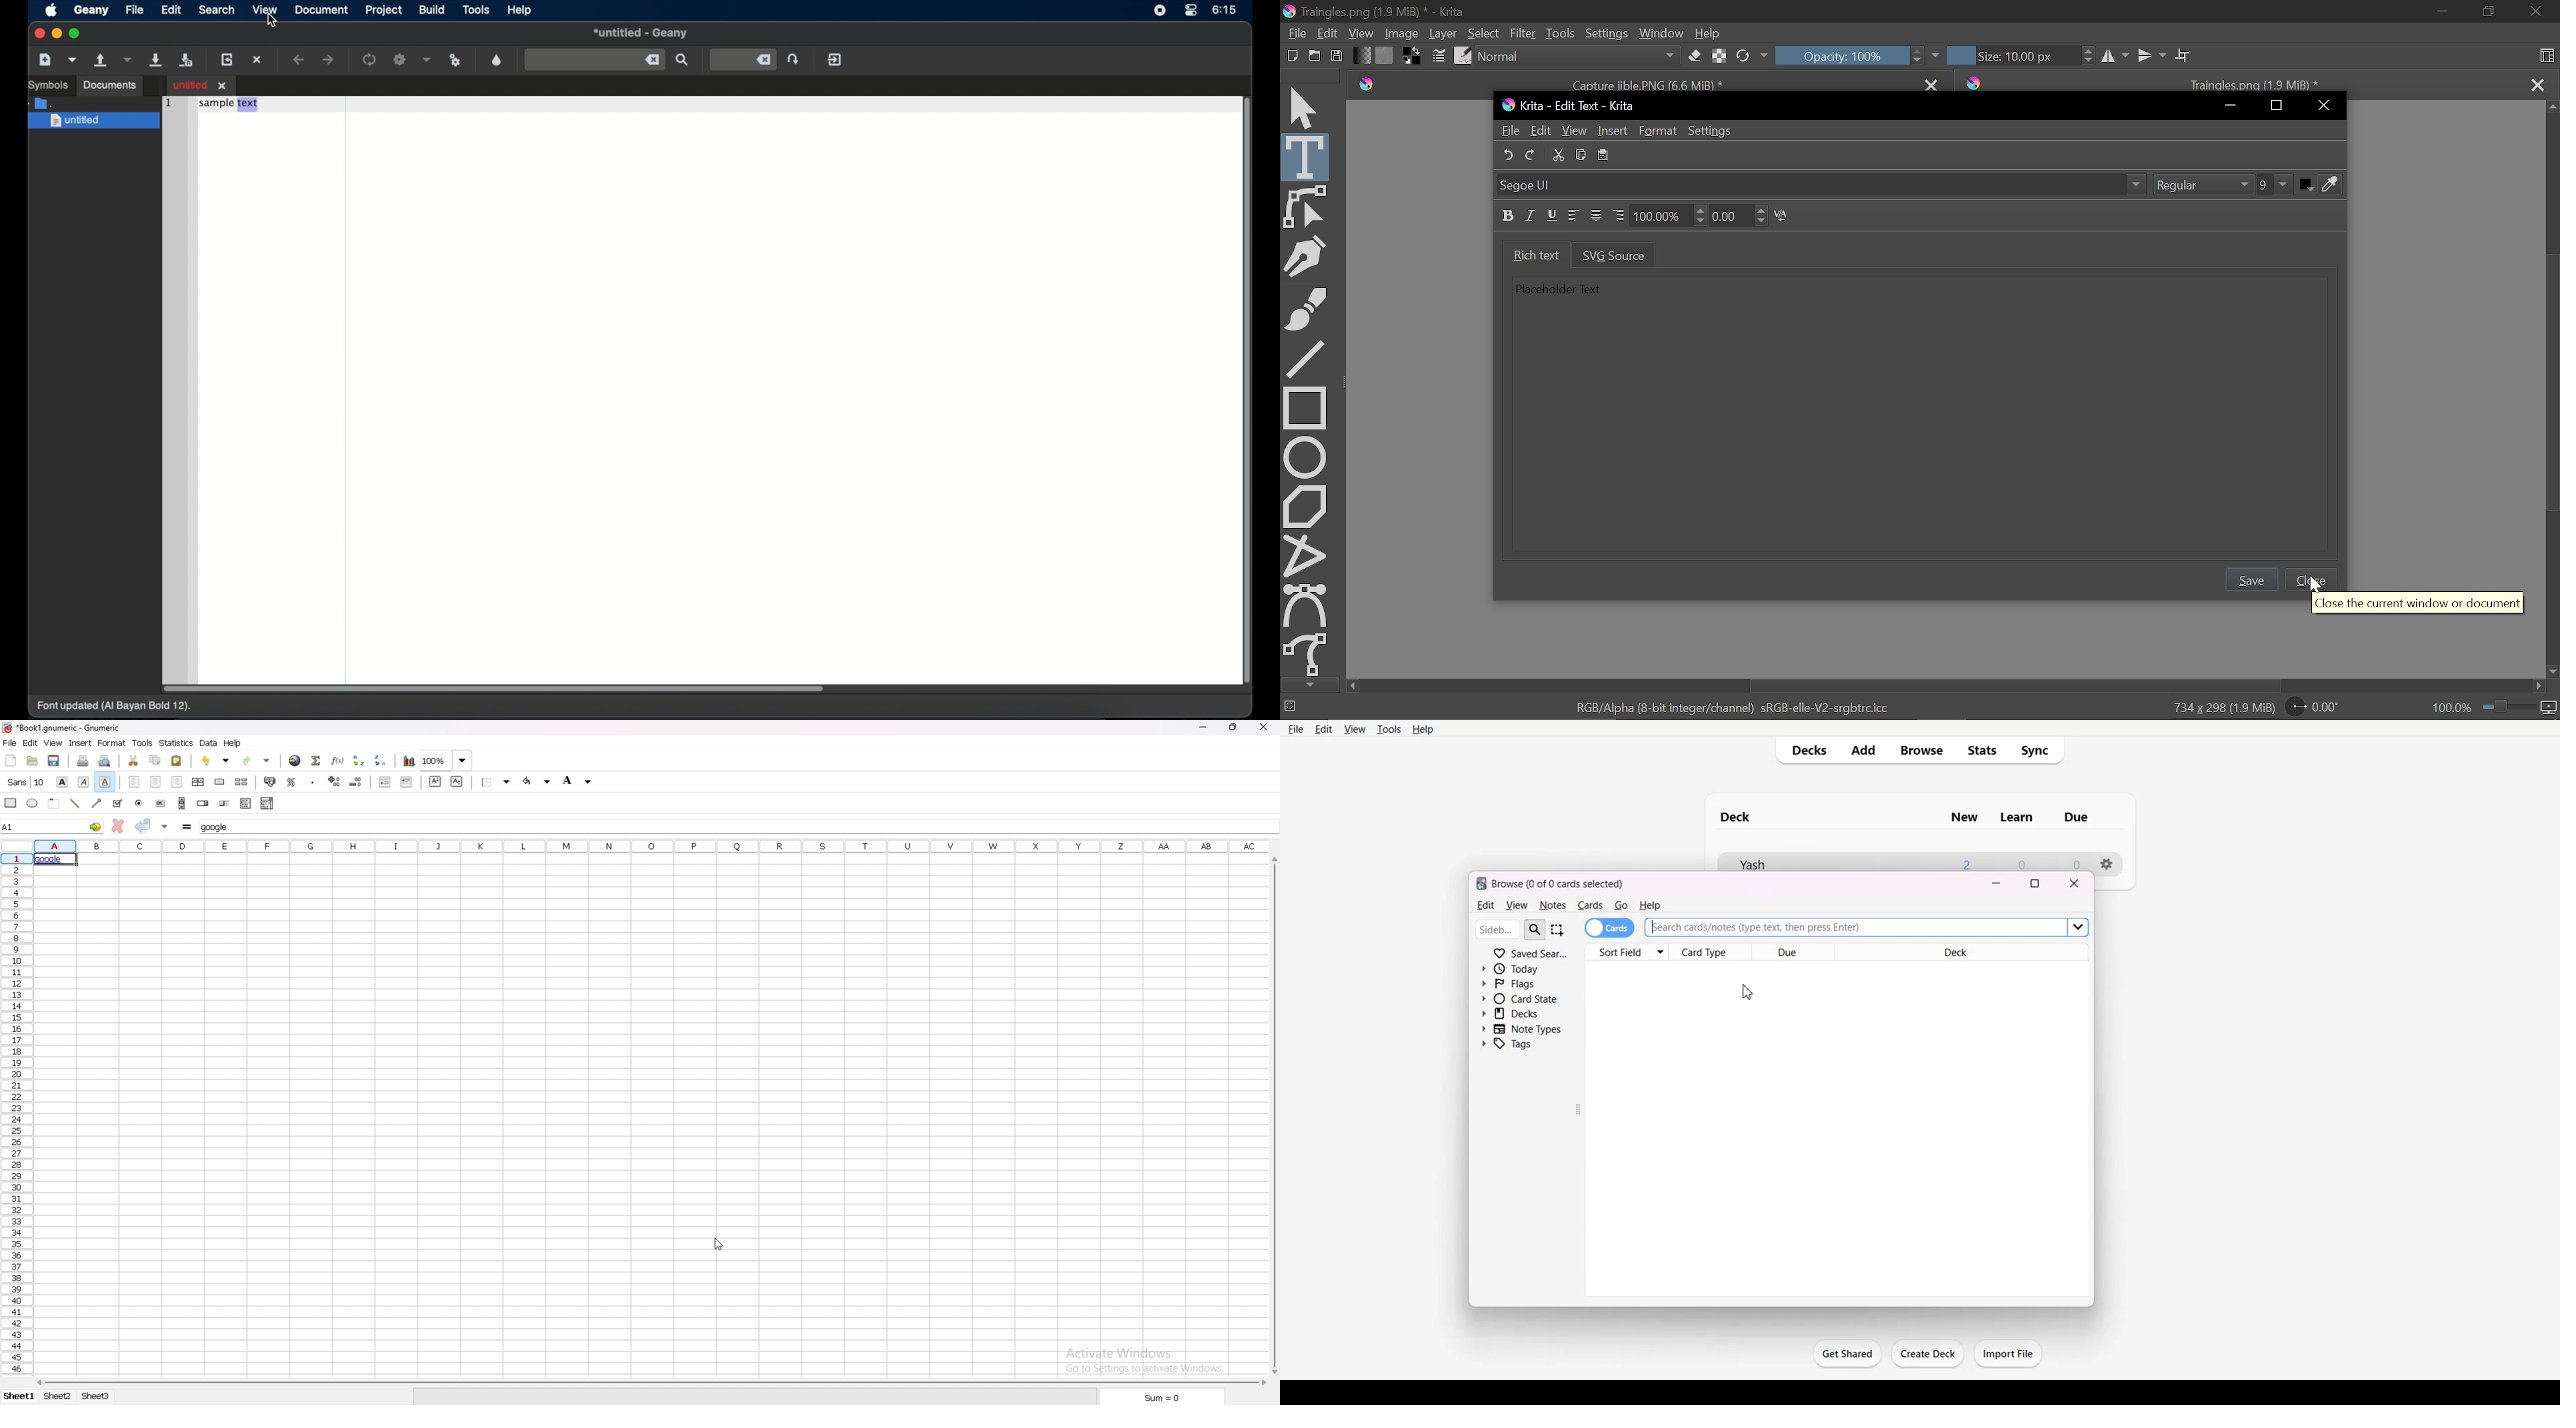  What do you see at coordinates (1562, 931) in the screenshot?
I see `Select` at bounding box center [1562, 931].